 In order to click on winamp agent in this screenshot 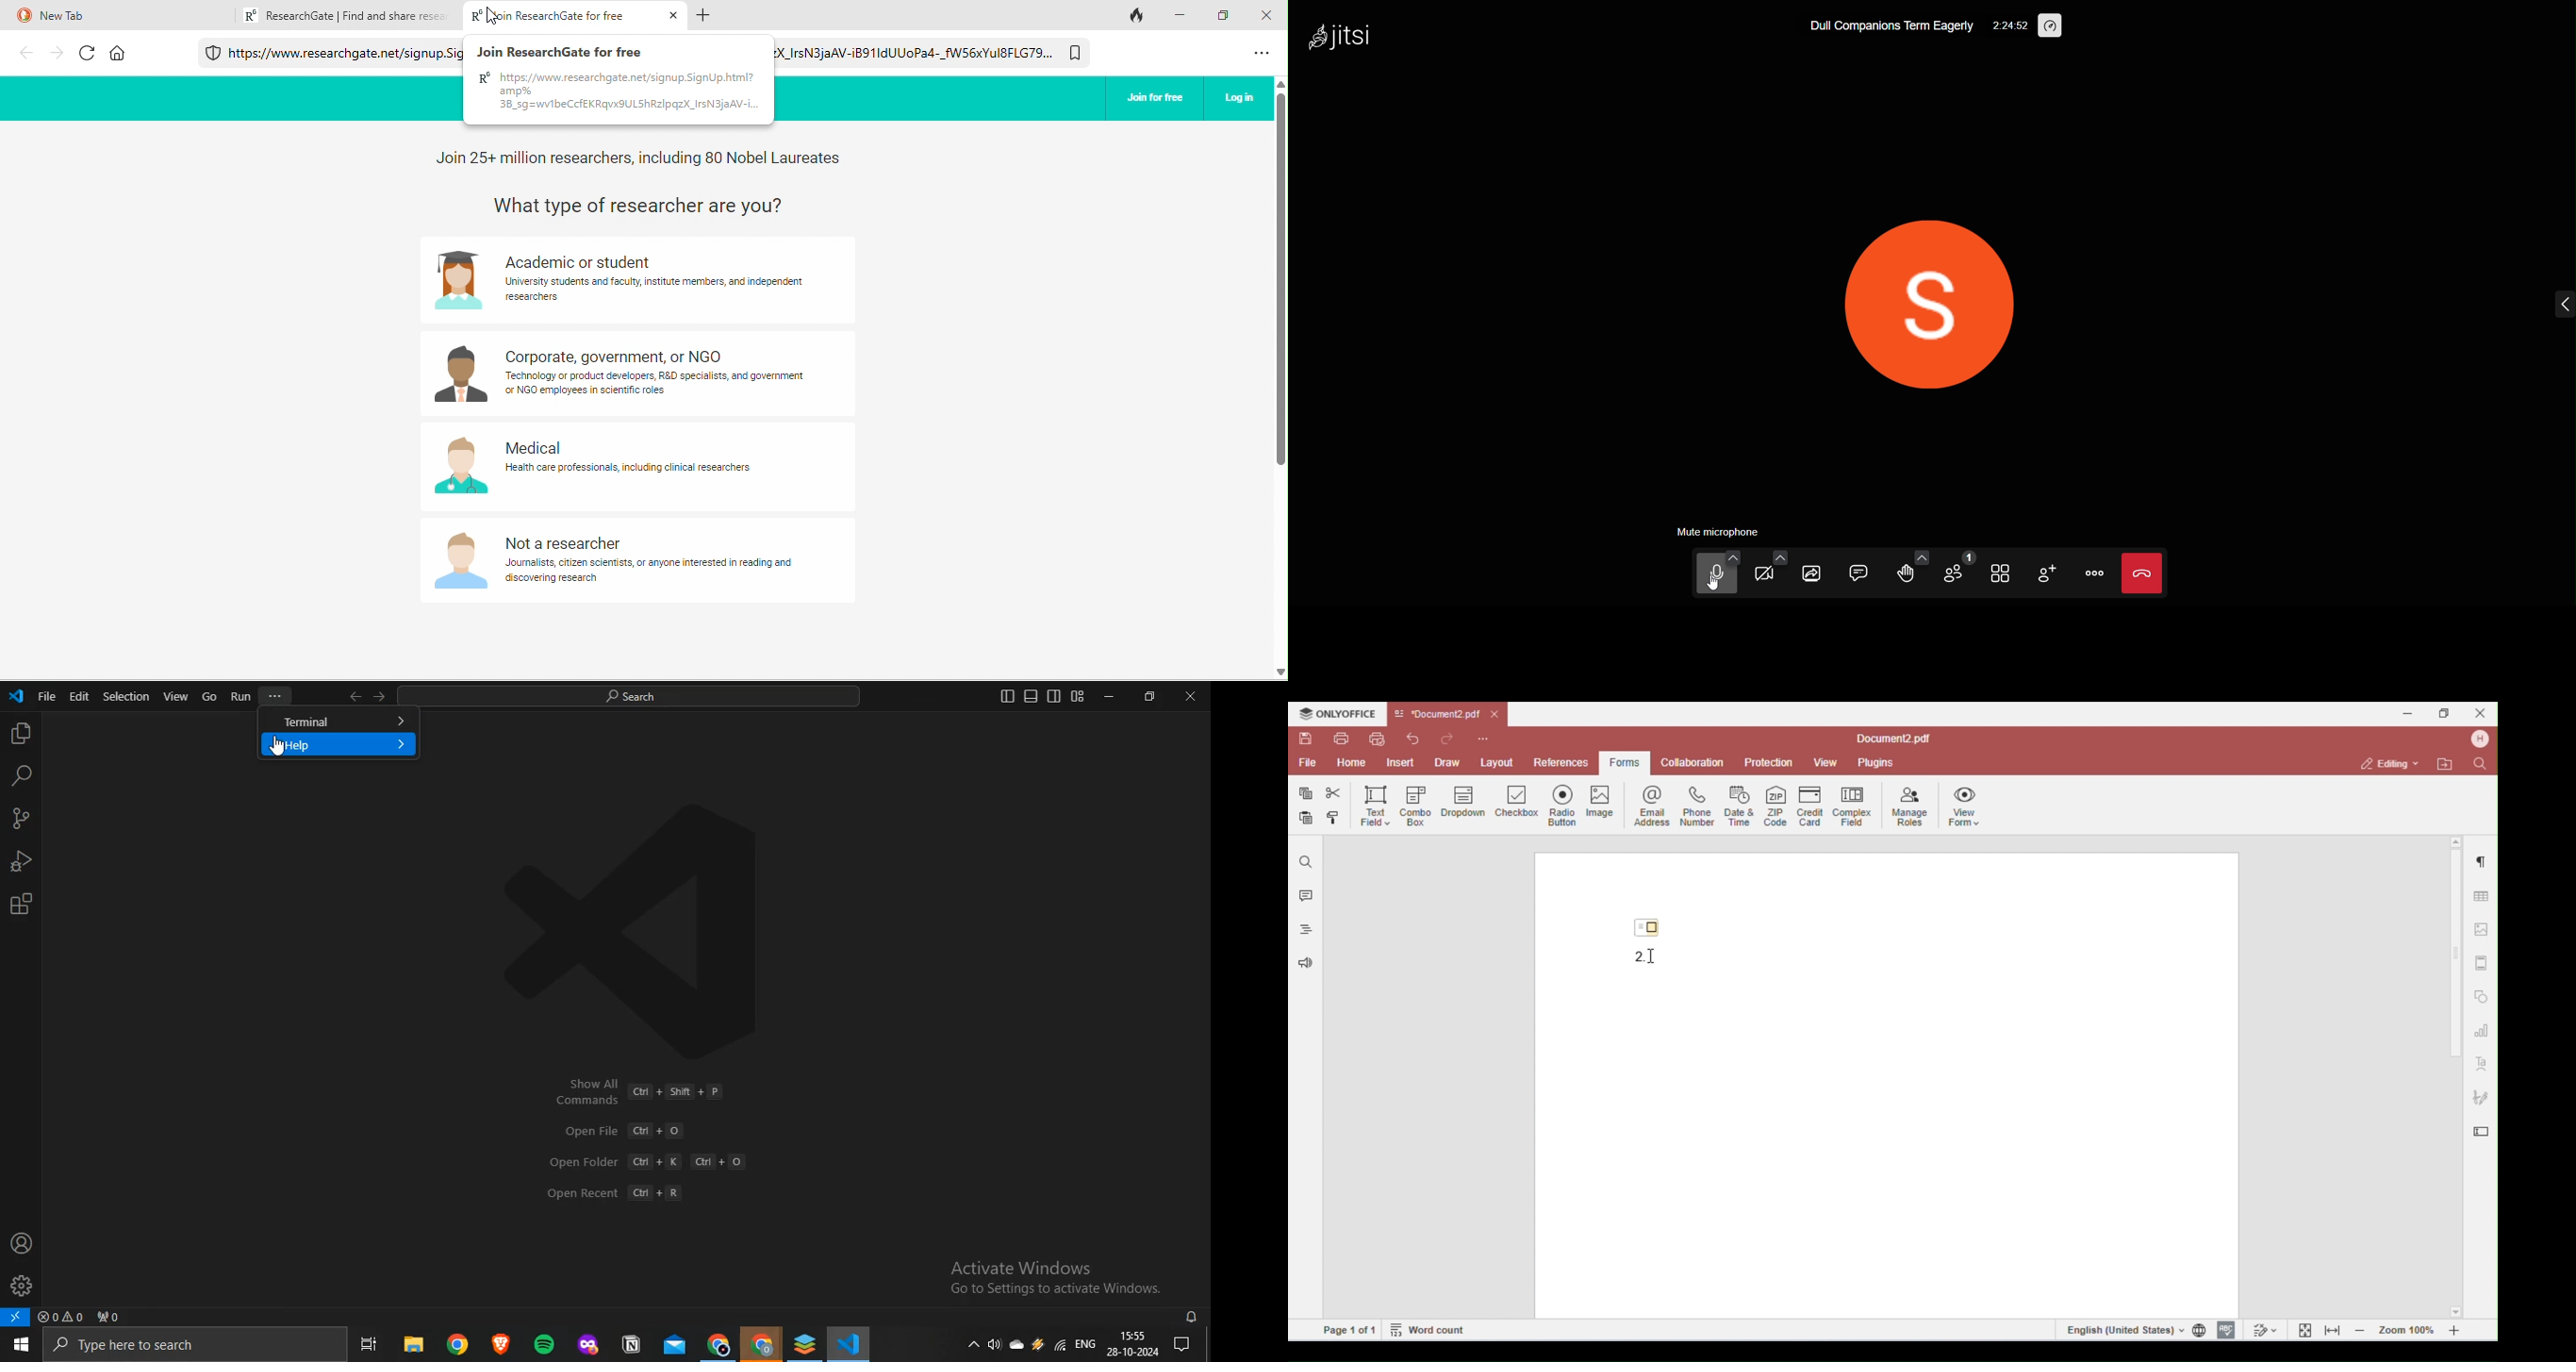, I will do `click(1038, 1348)`.